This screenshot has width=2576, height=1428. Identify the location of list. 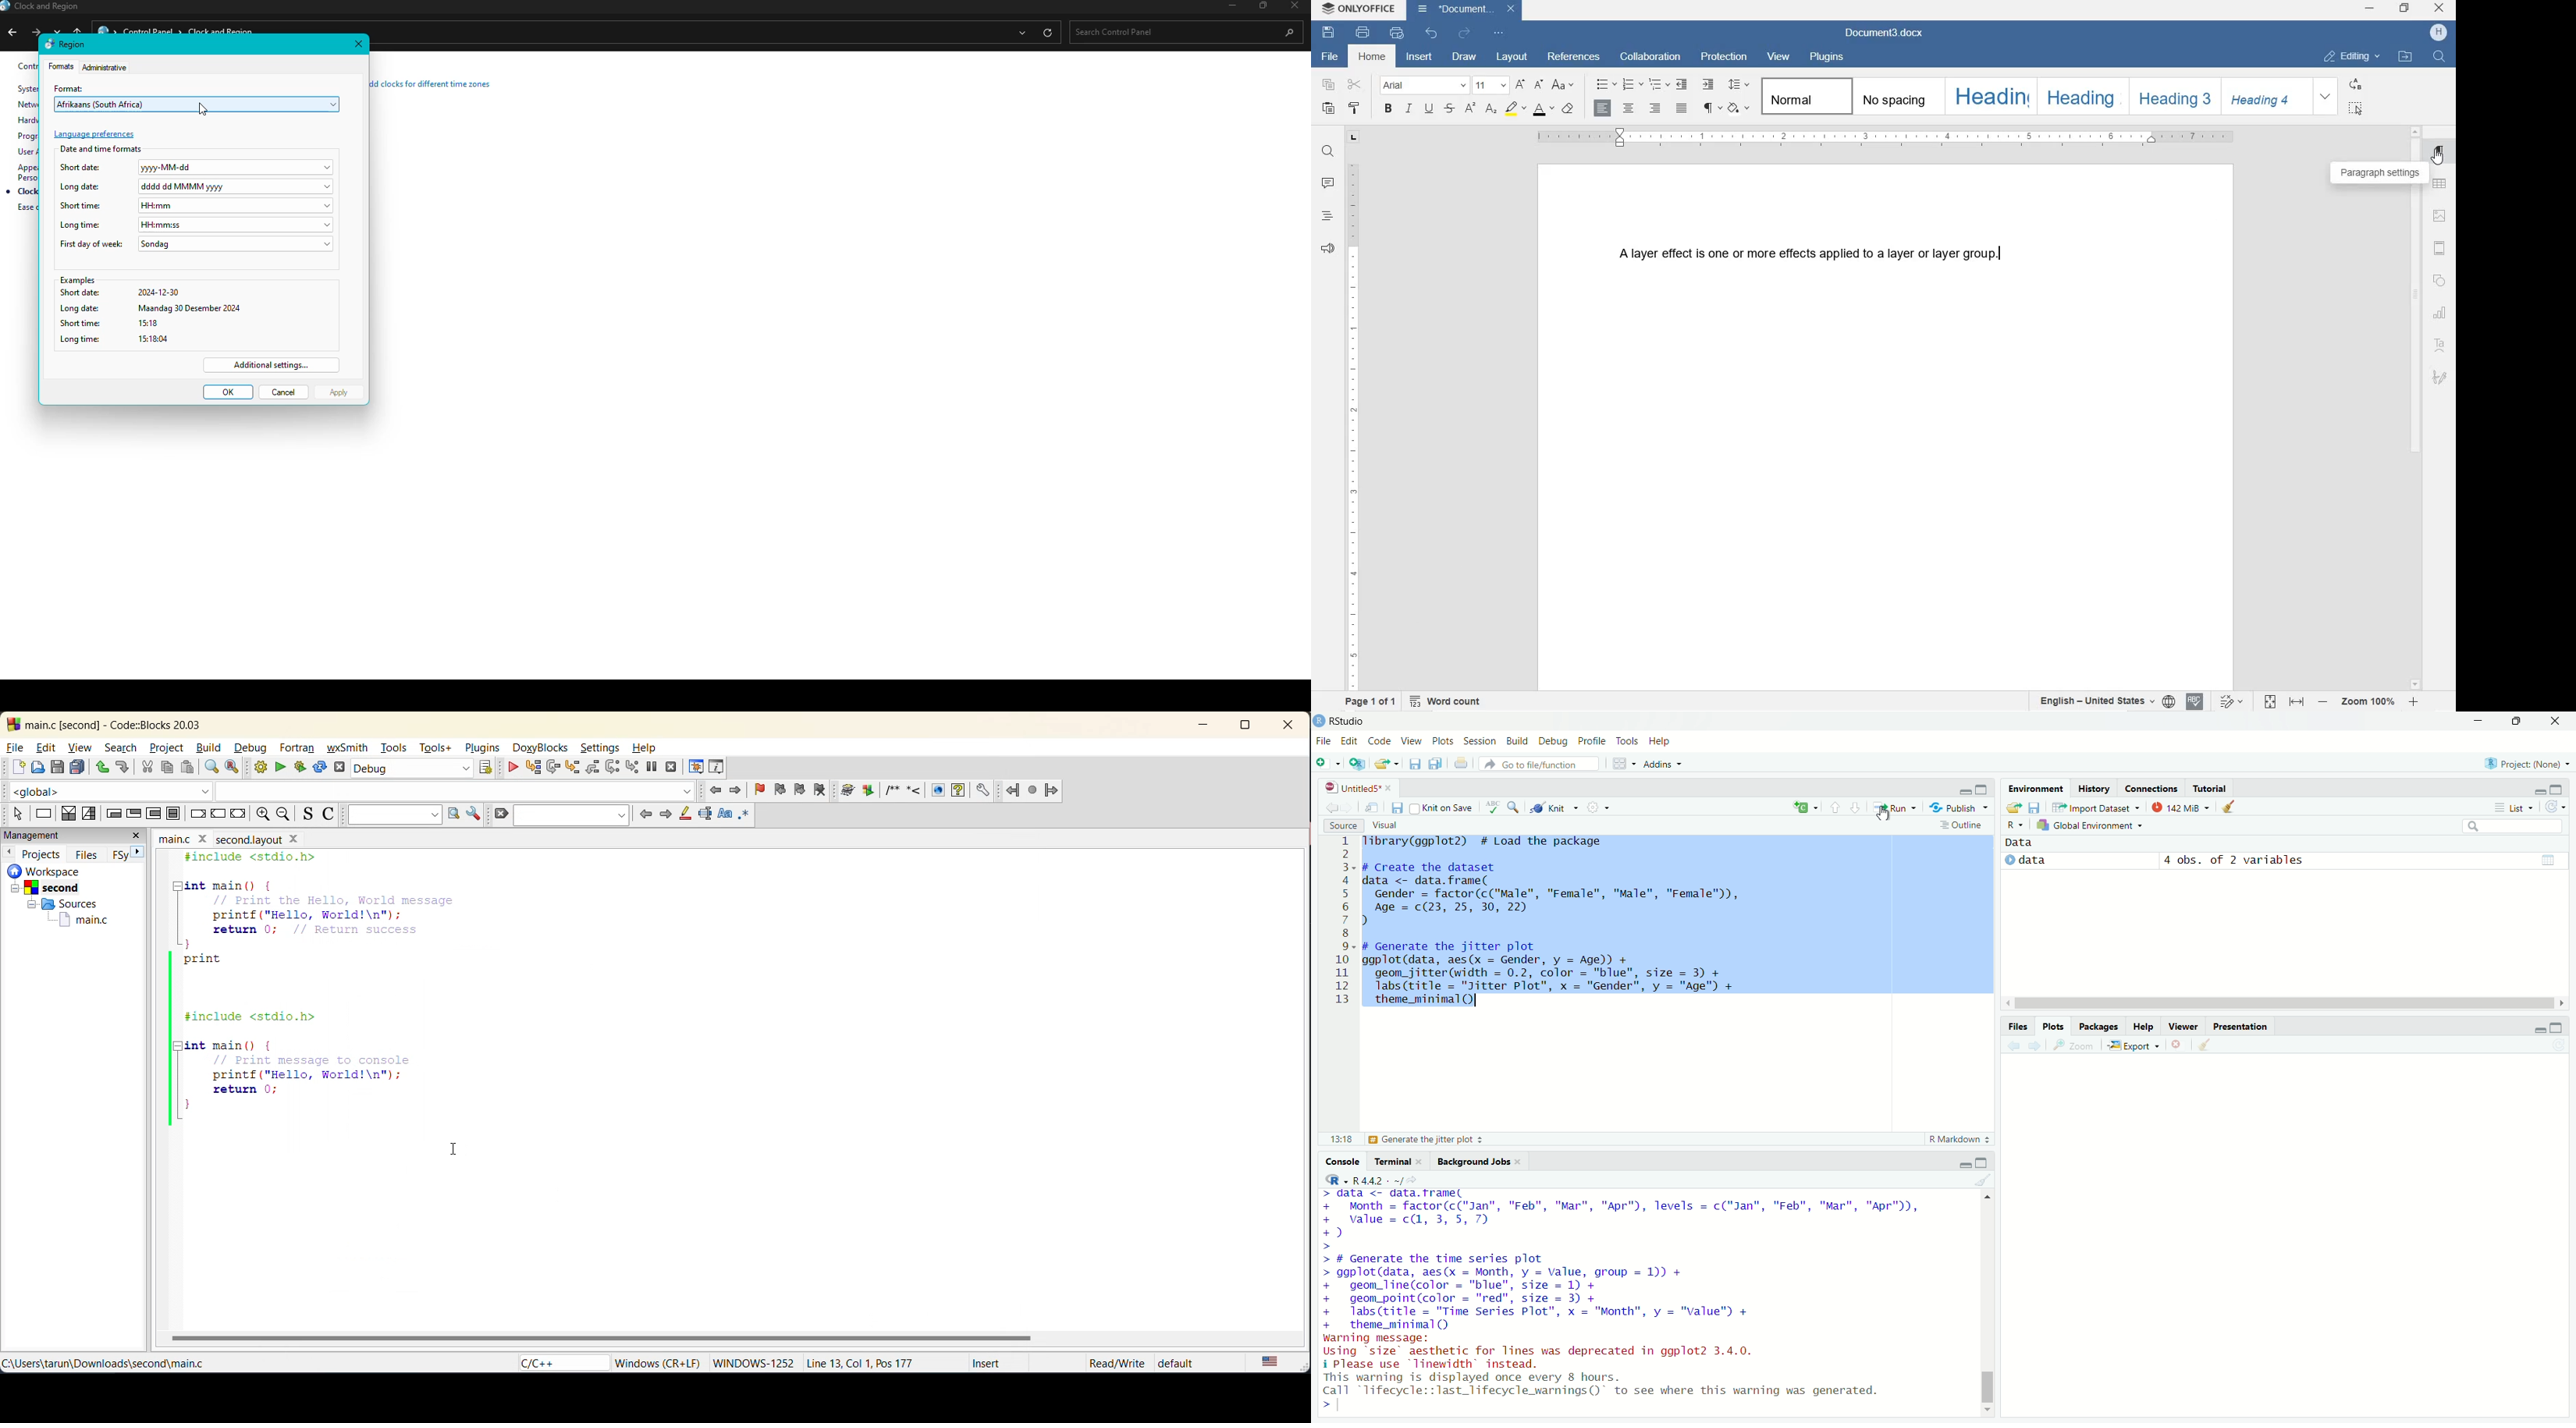
(2516, 808).